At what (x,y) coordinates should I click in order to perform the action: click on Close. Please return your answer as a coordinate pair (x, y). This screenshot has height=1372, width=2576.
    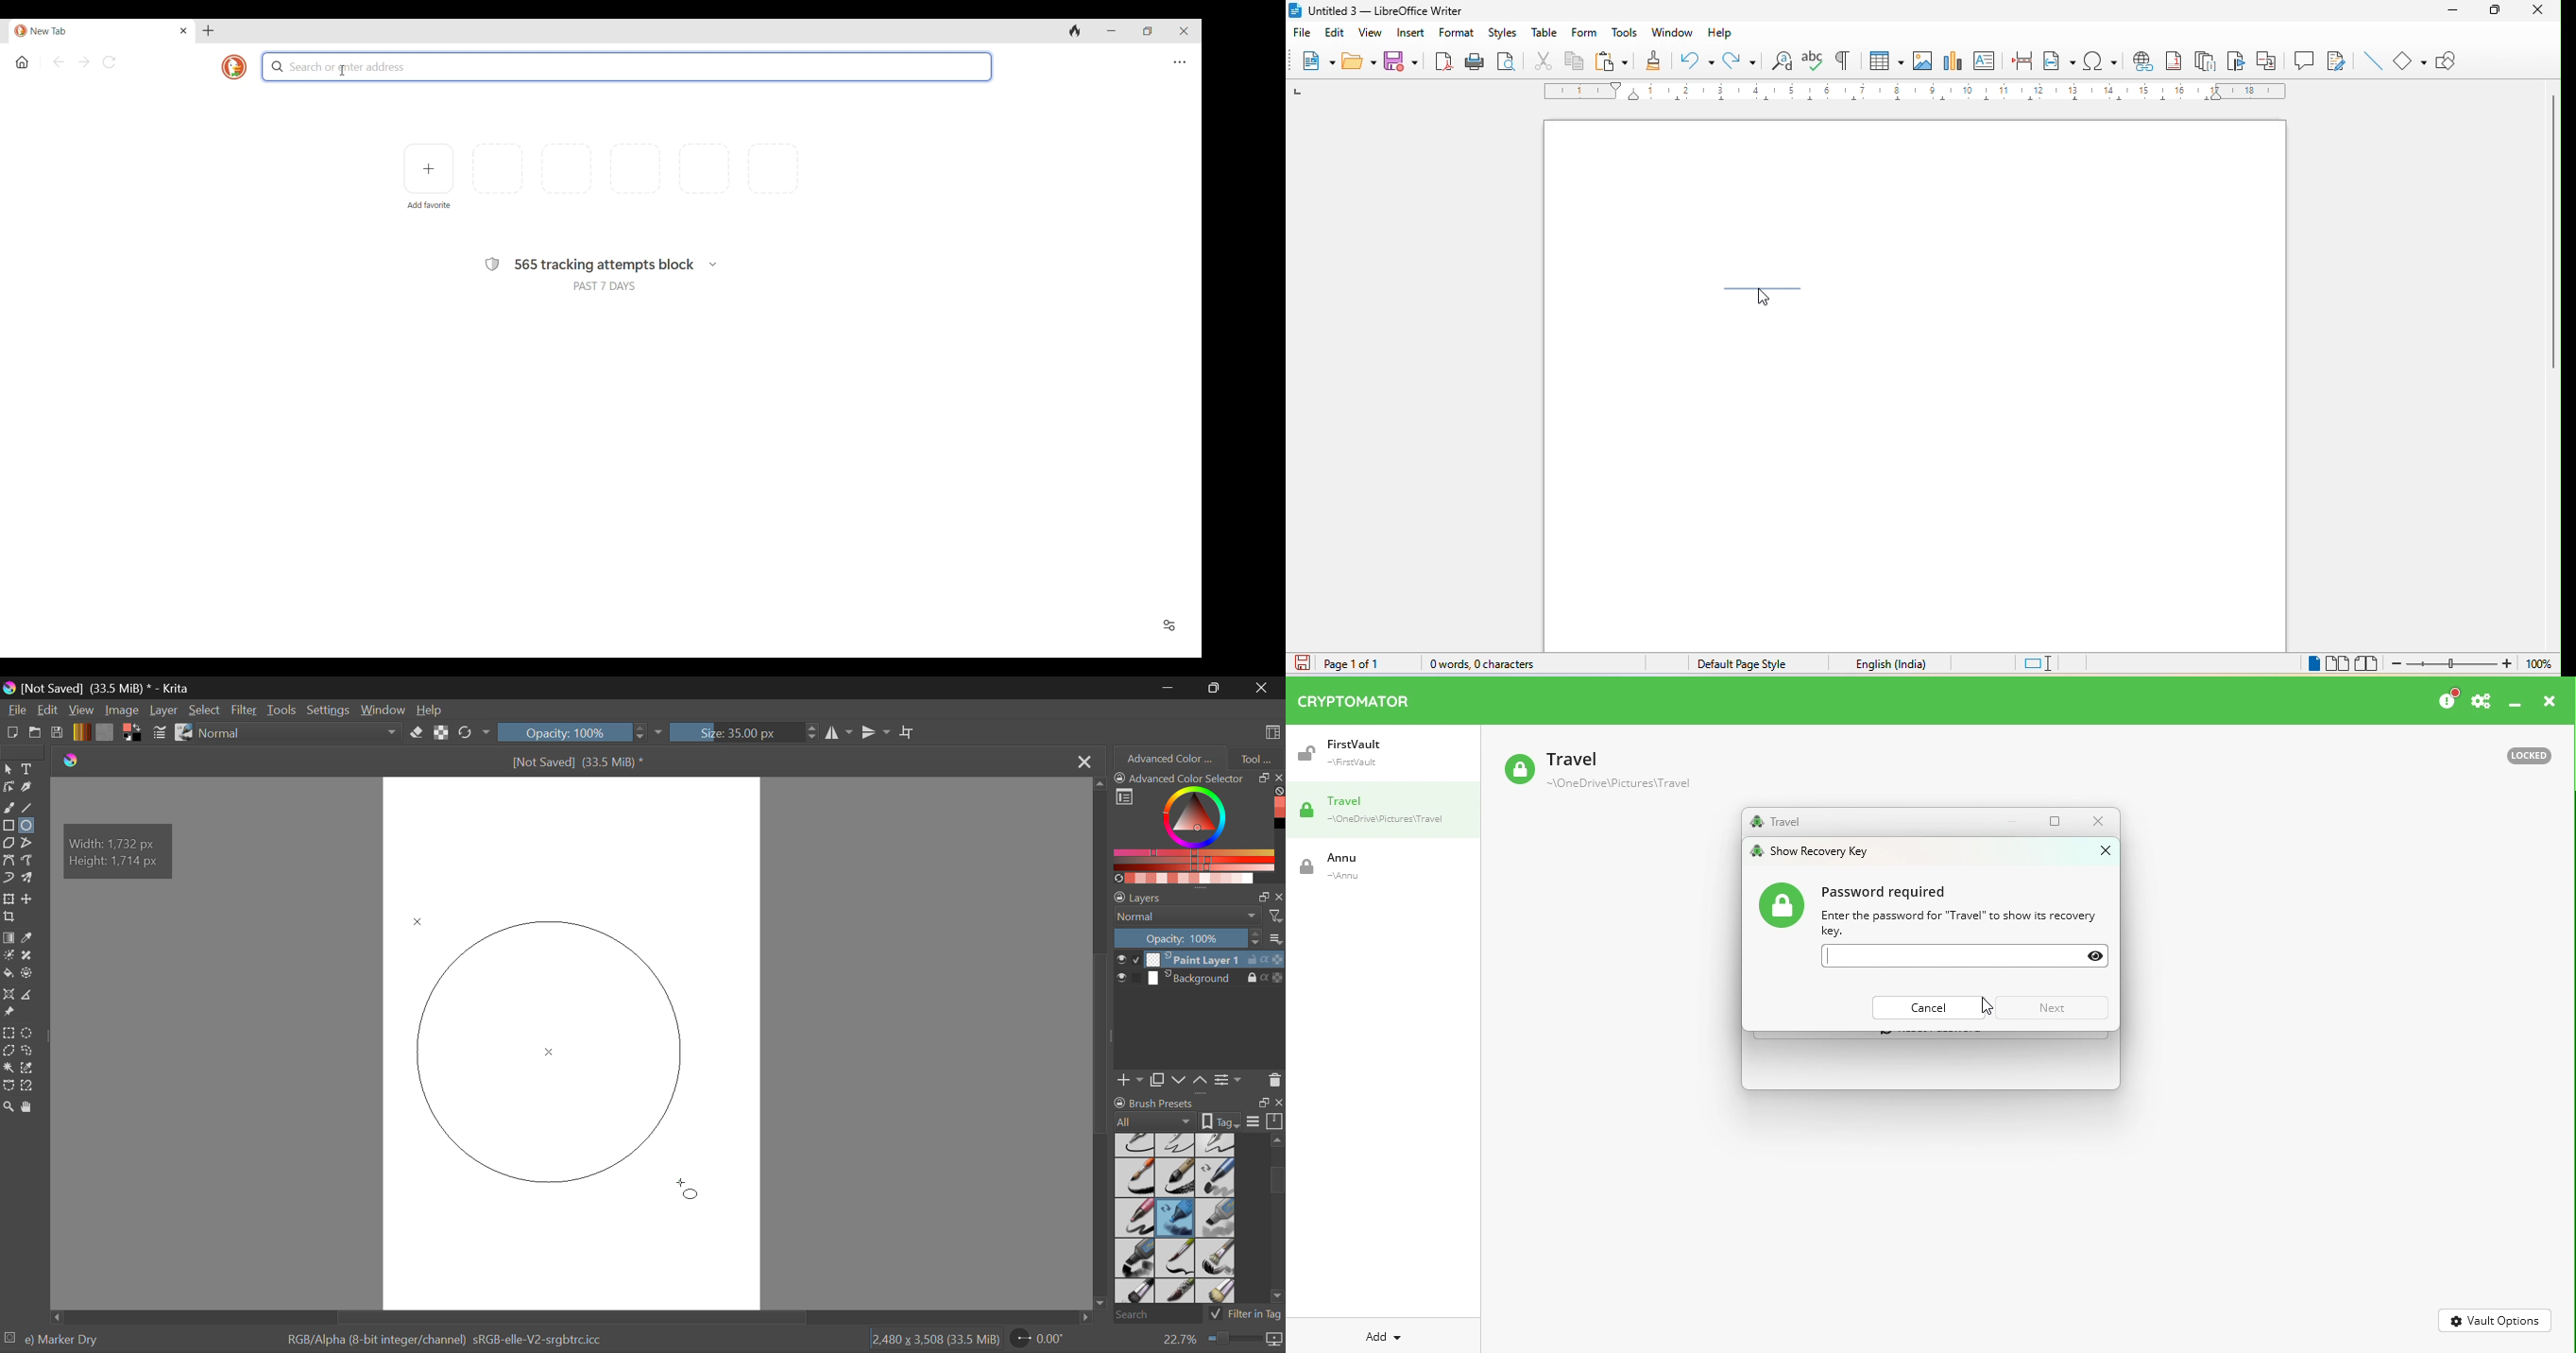
    Looking at the image, I should click on (1083, 762).